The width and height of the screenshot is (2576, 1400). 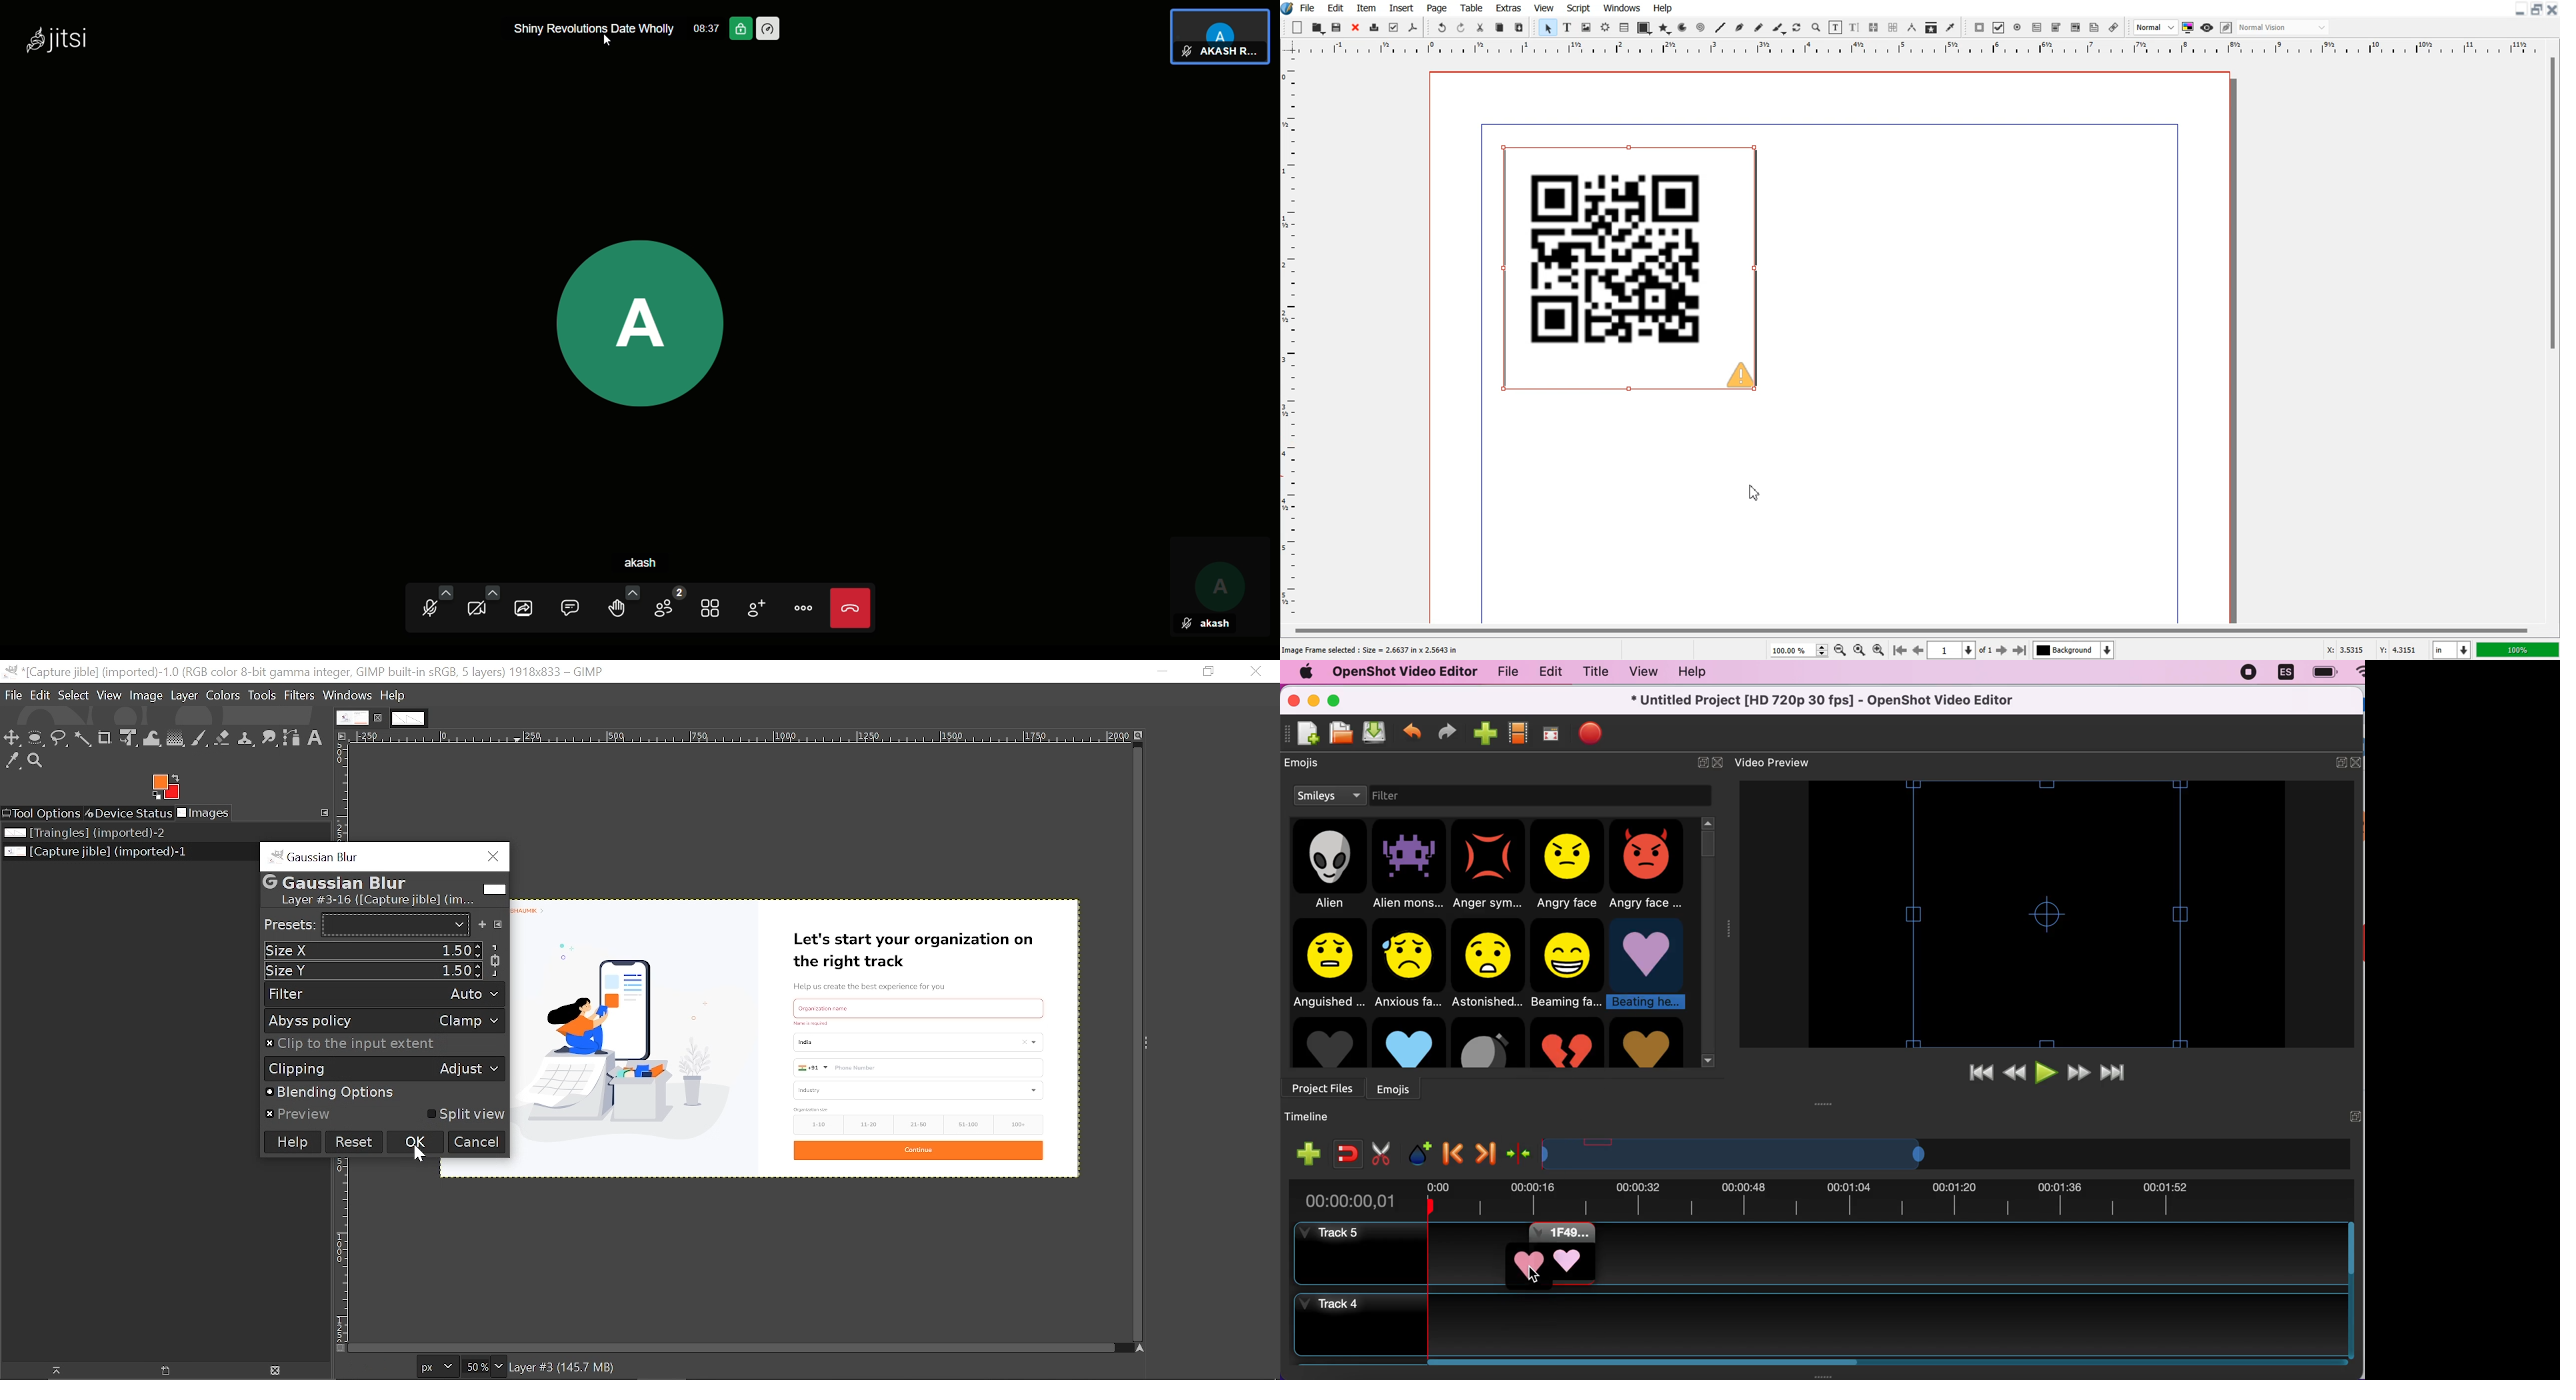 I want to click on cursor, so click(x=1535, y=1274).